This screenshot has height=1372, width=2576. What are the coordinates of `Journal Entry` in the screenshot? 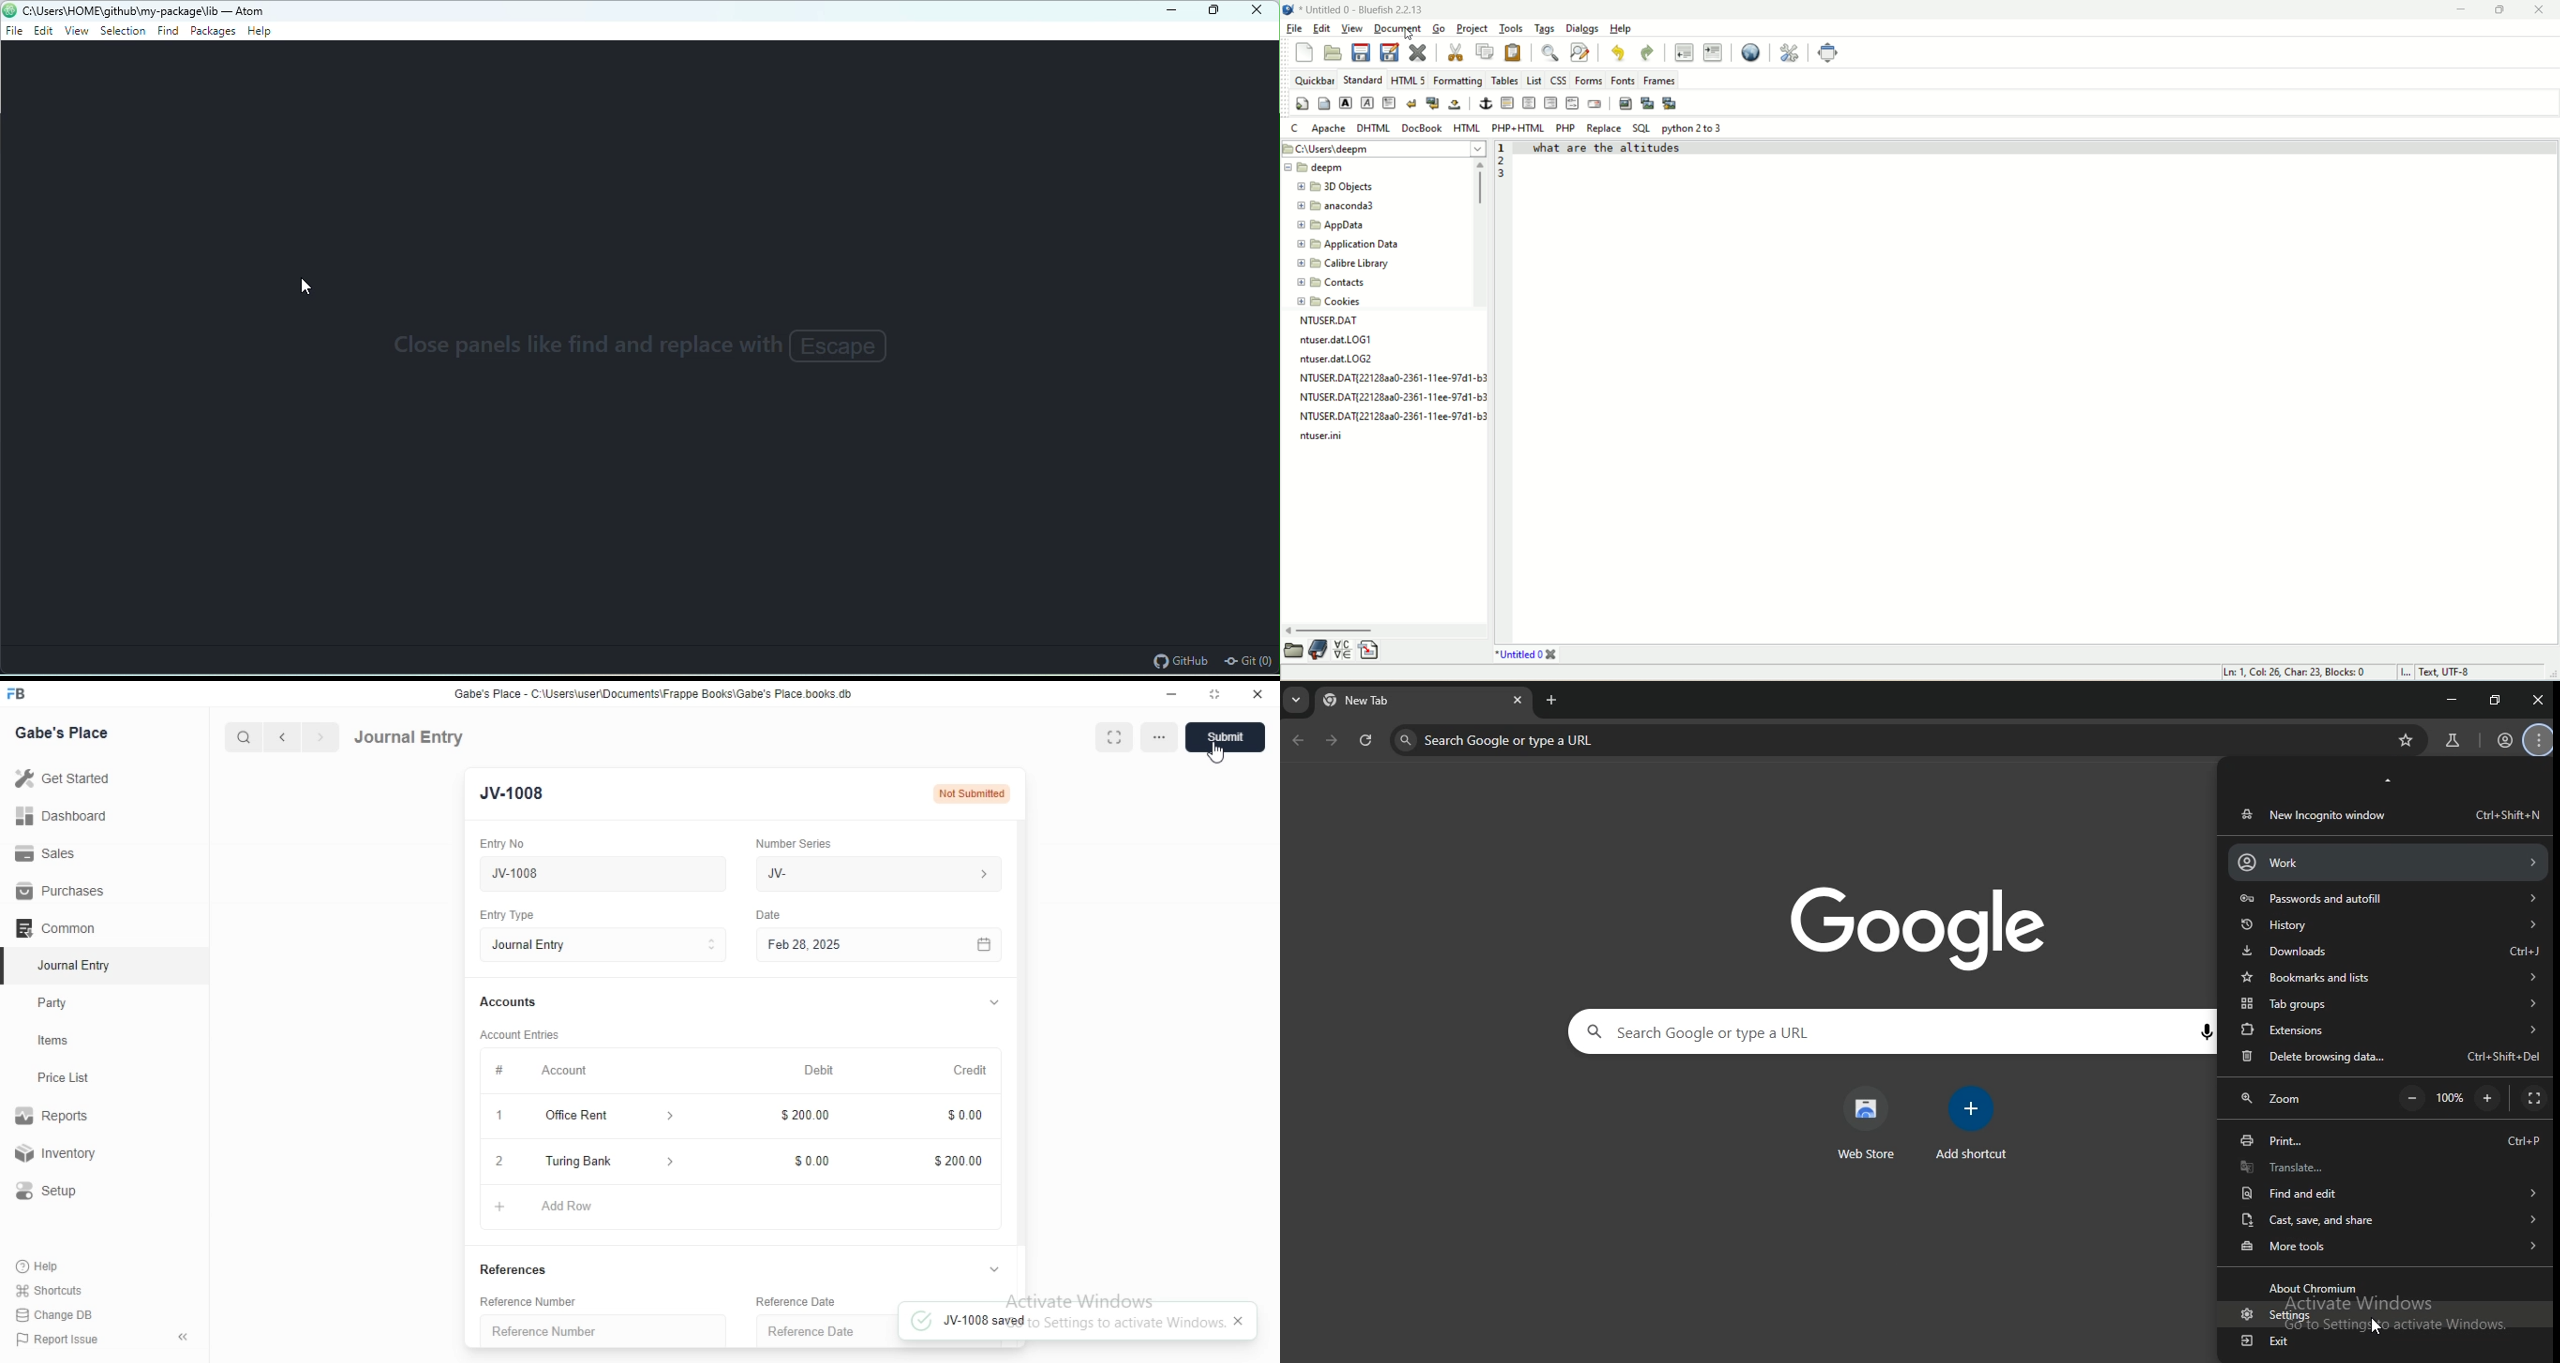 It's located at (604, 947).